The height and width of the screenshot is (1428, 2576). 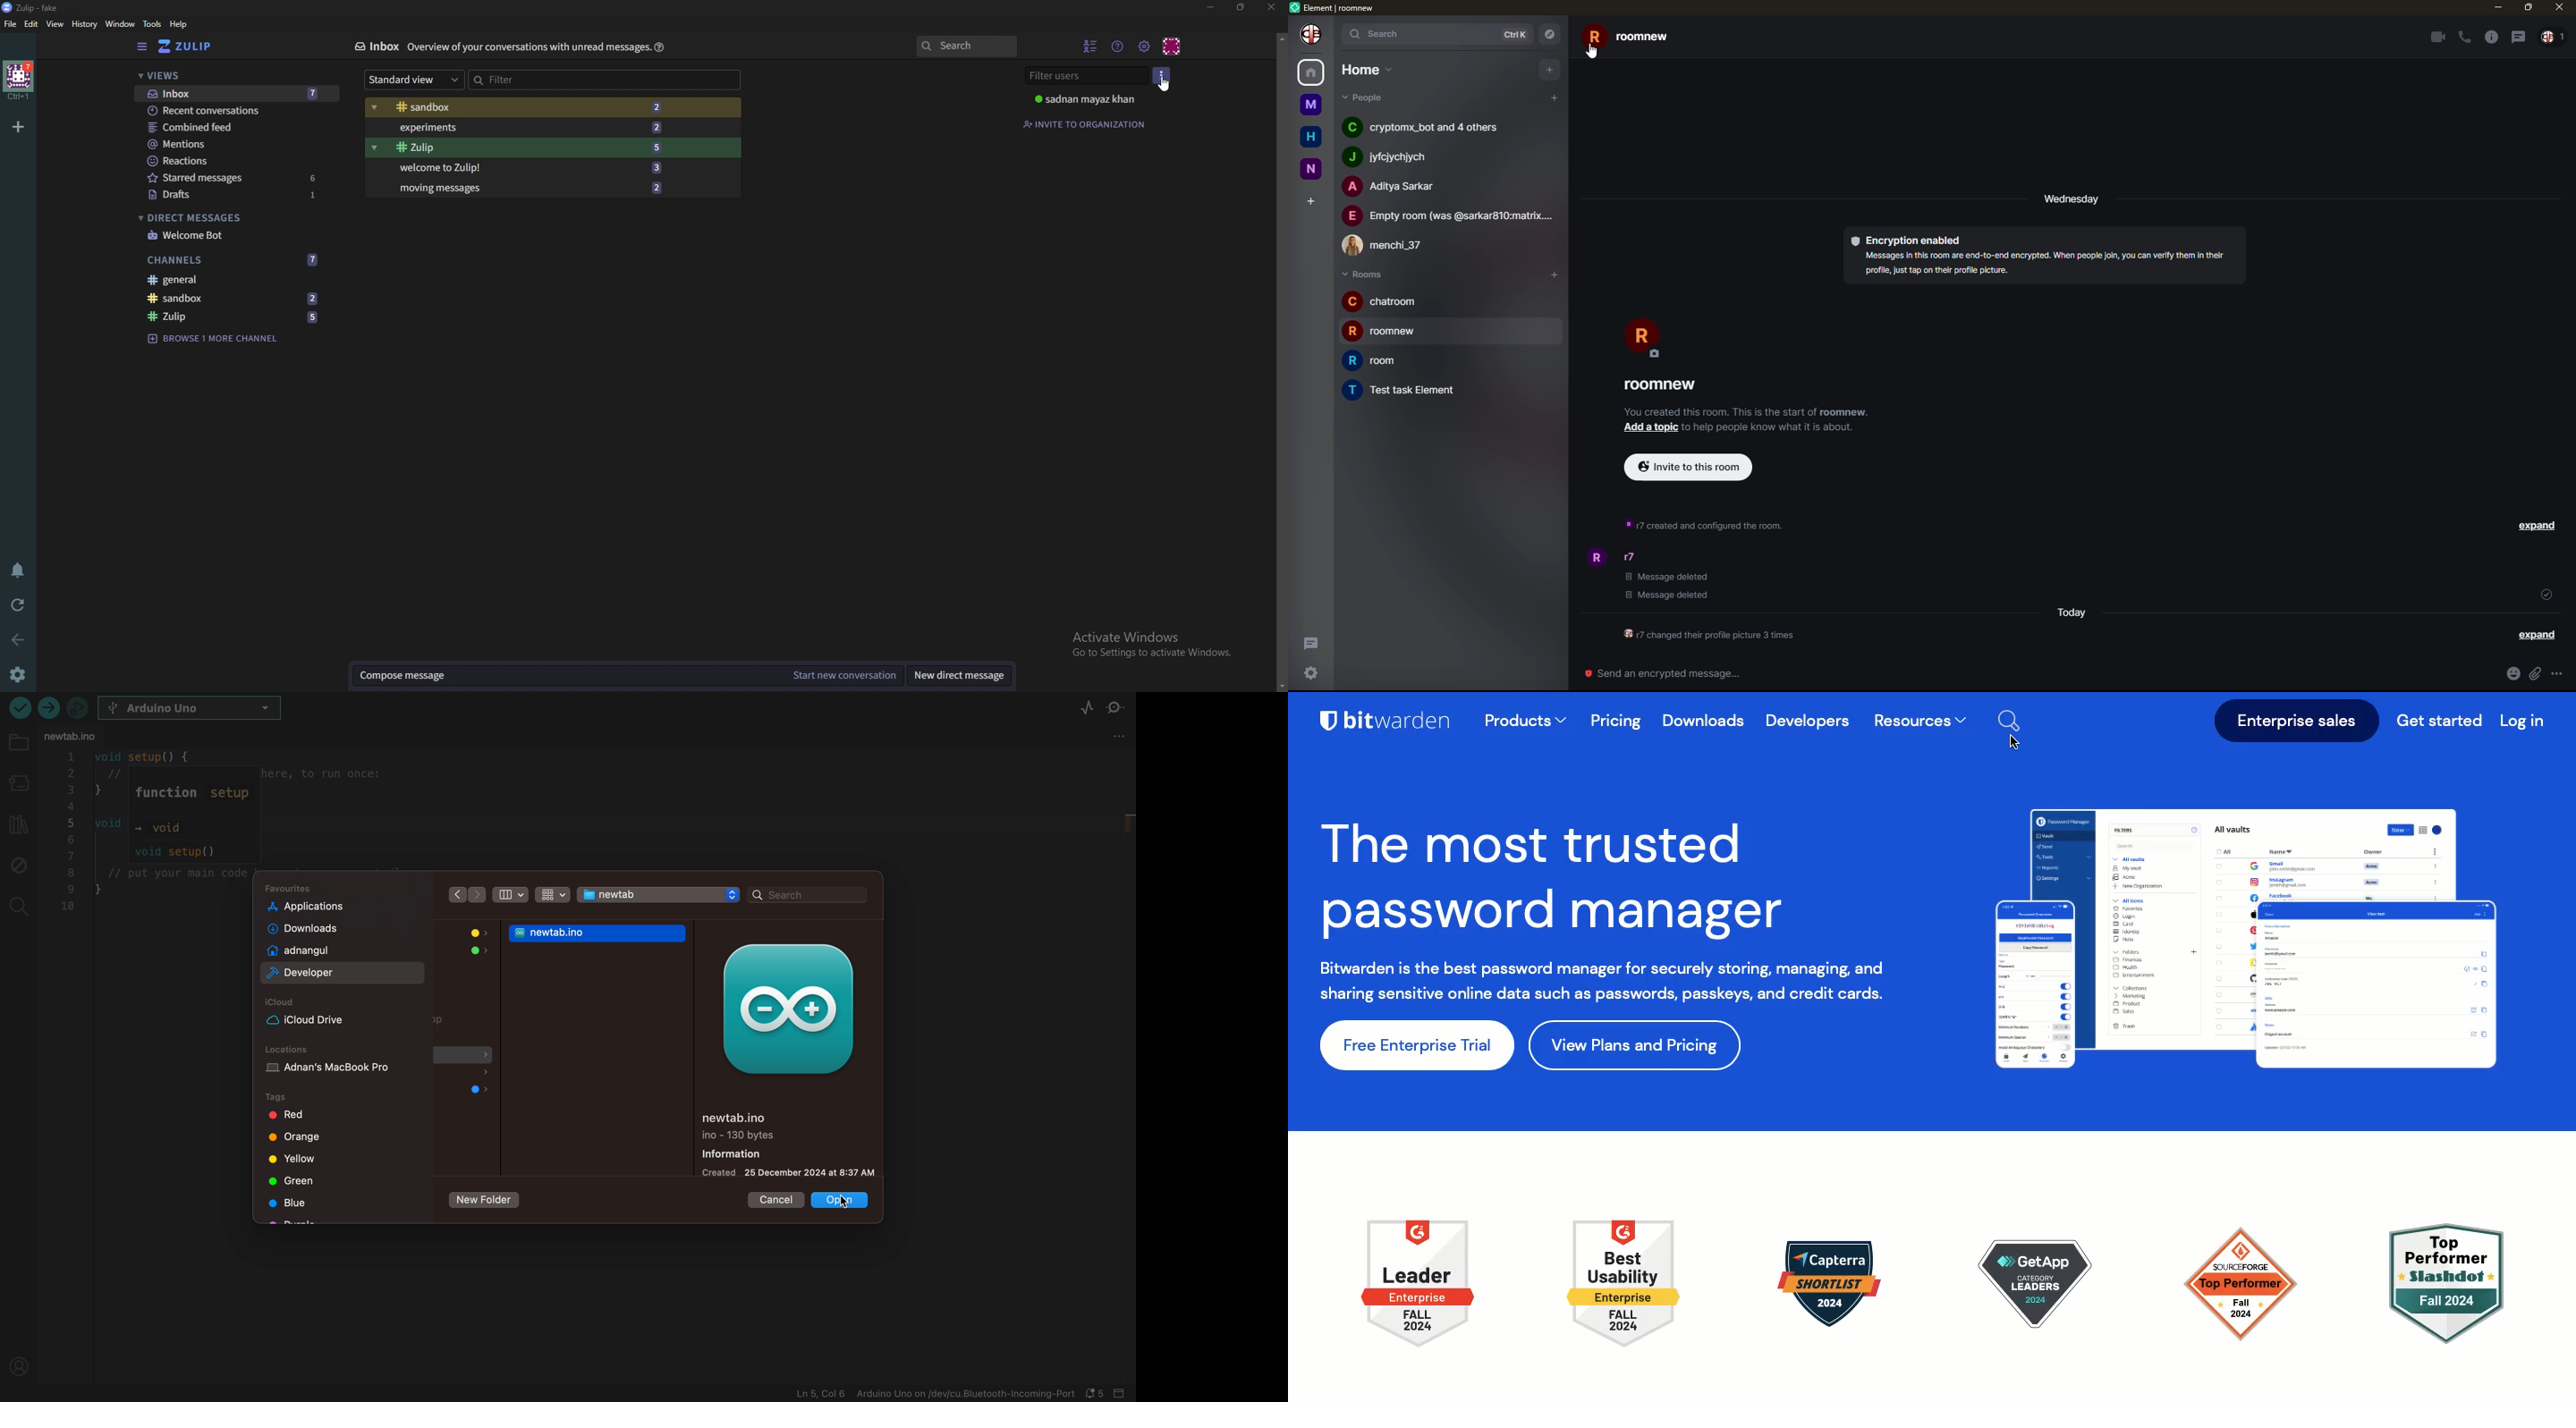 I want to click on help, so click(x=180, y=24).